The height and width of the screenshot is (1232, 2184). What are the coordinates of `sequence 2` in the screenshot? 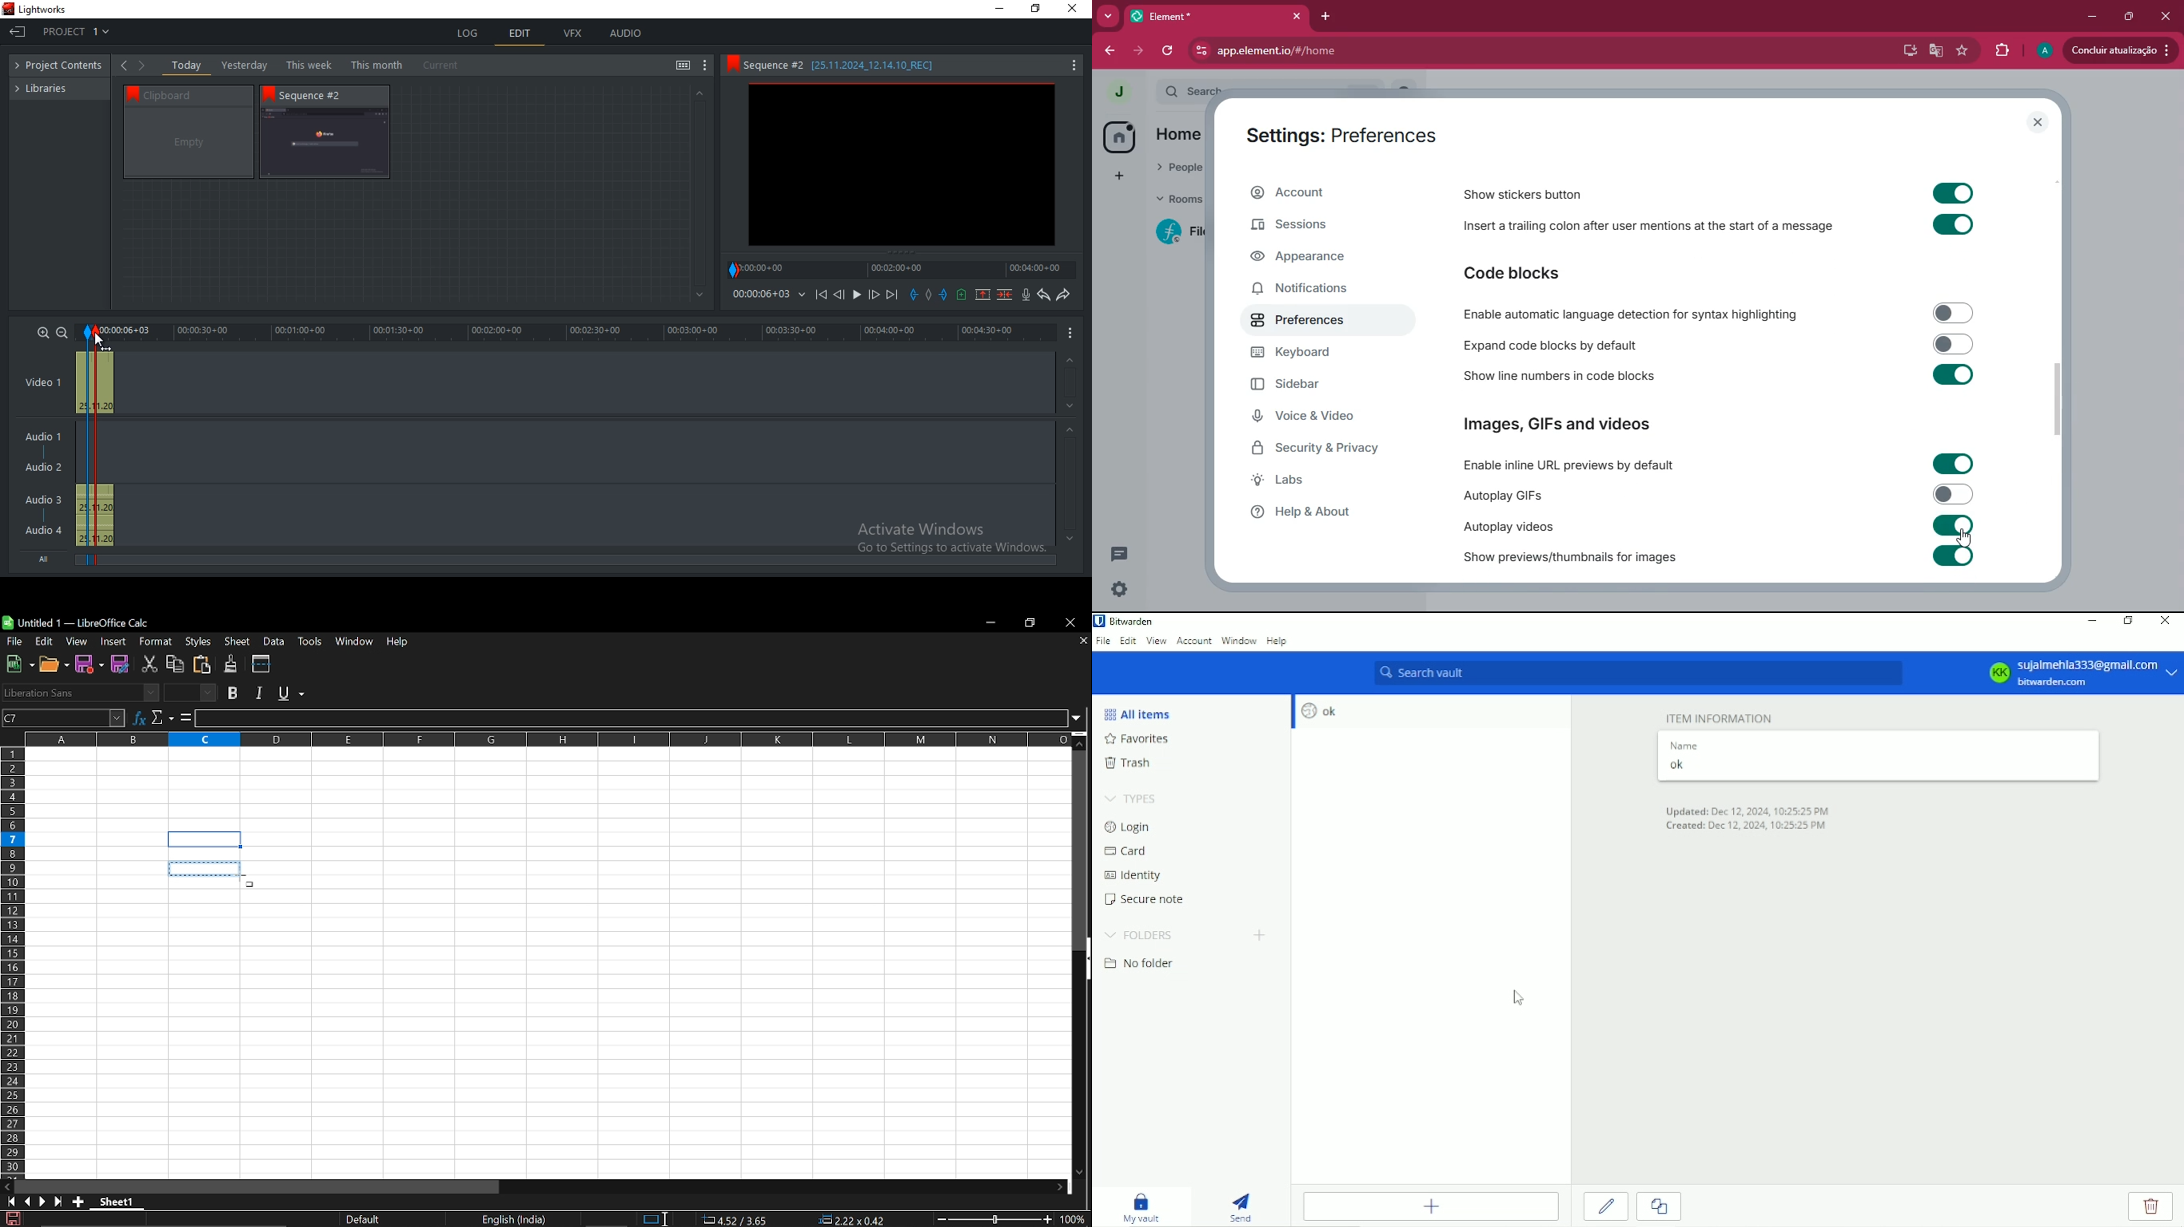 It's located at (902, 166).